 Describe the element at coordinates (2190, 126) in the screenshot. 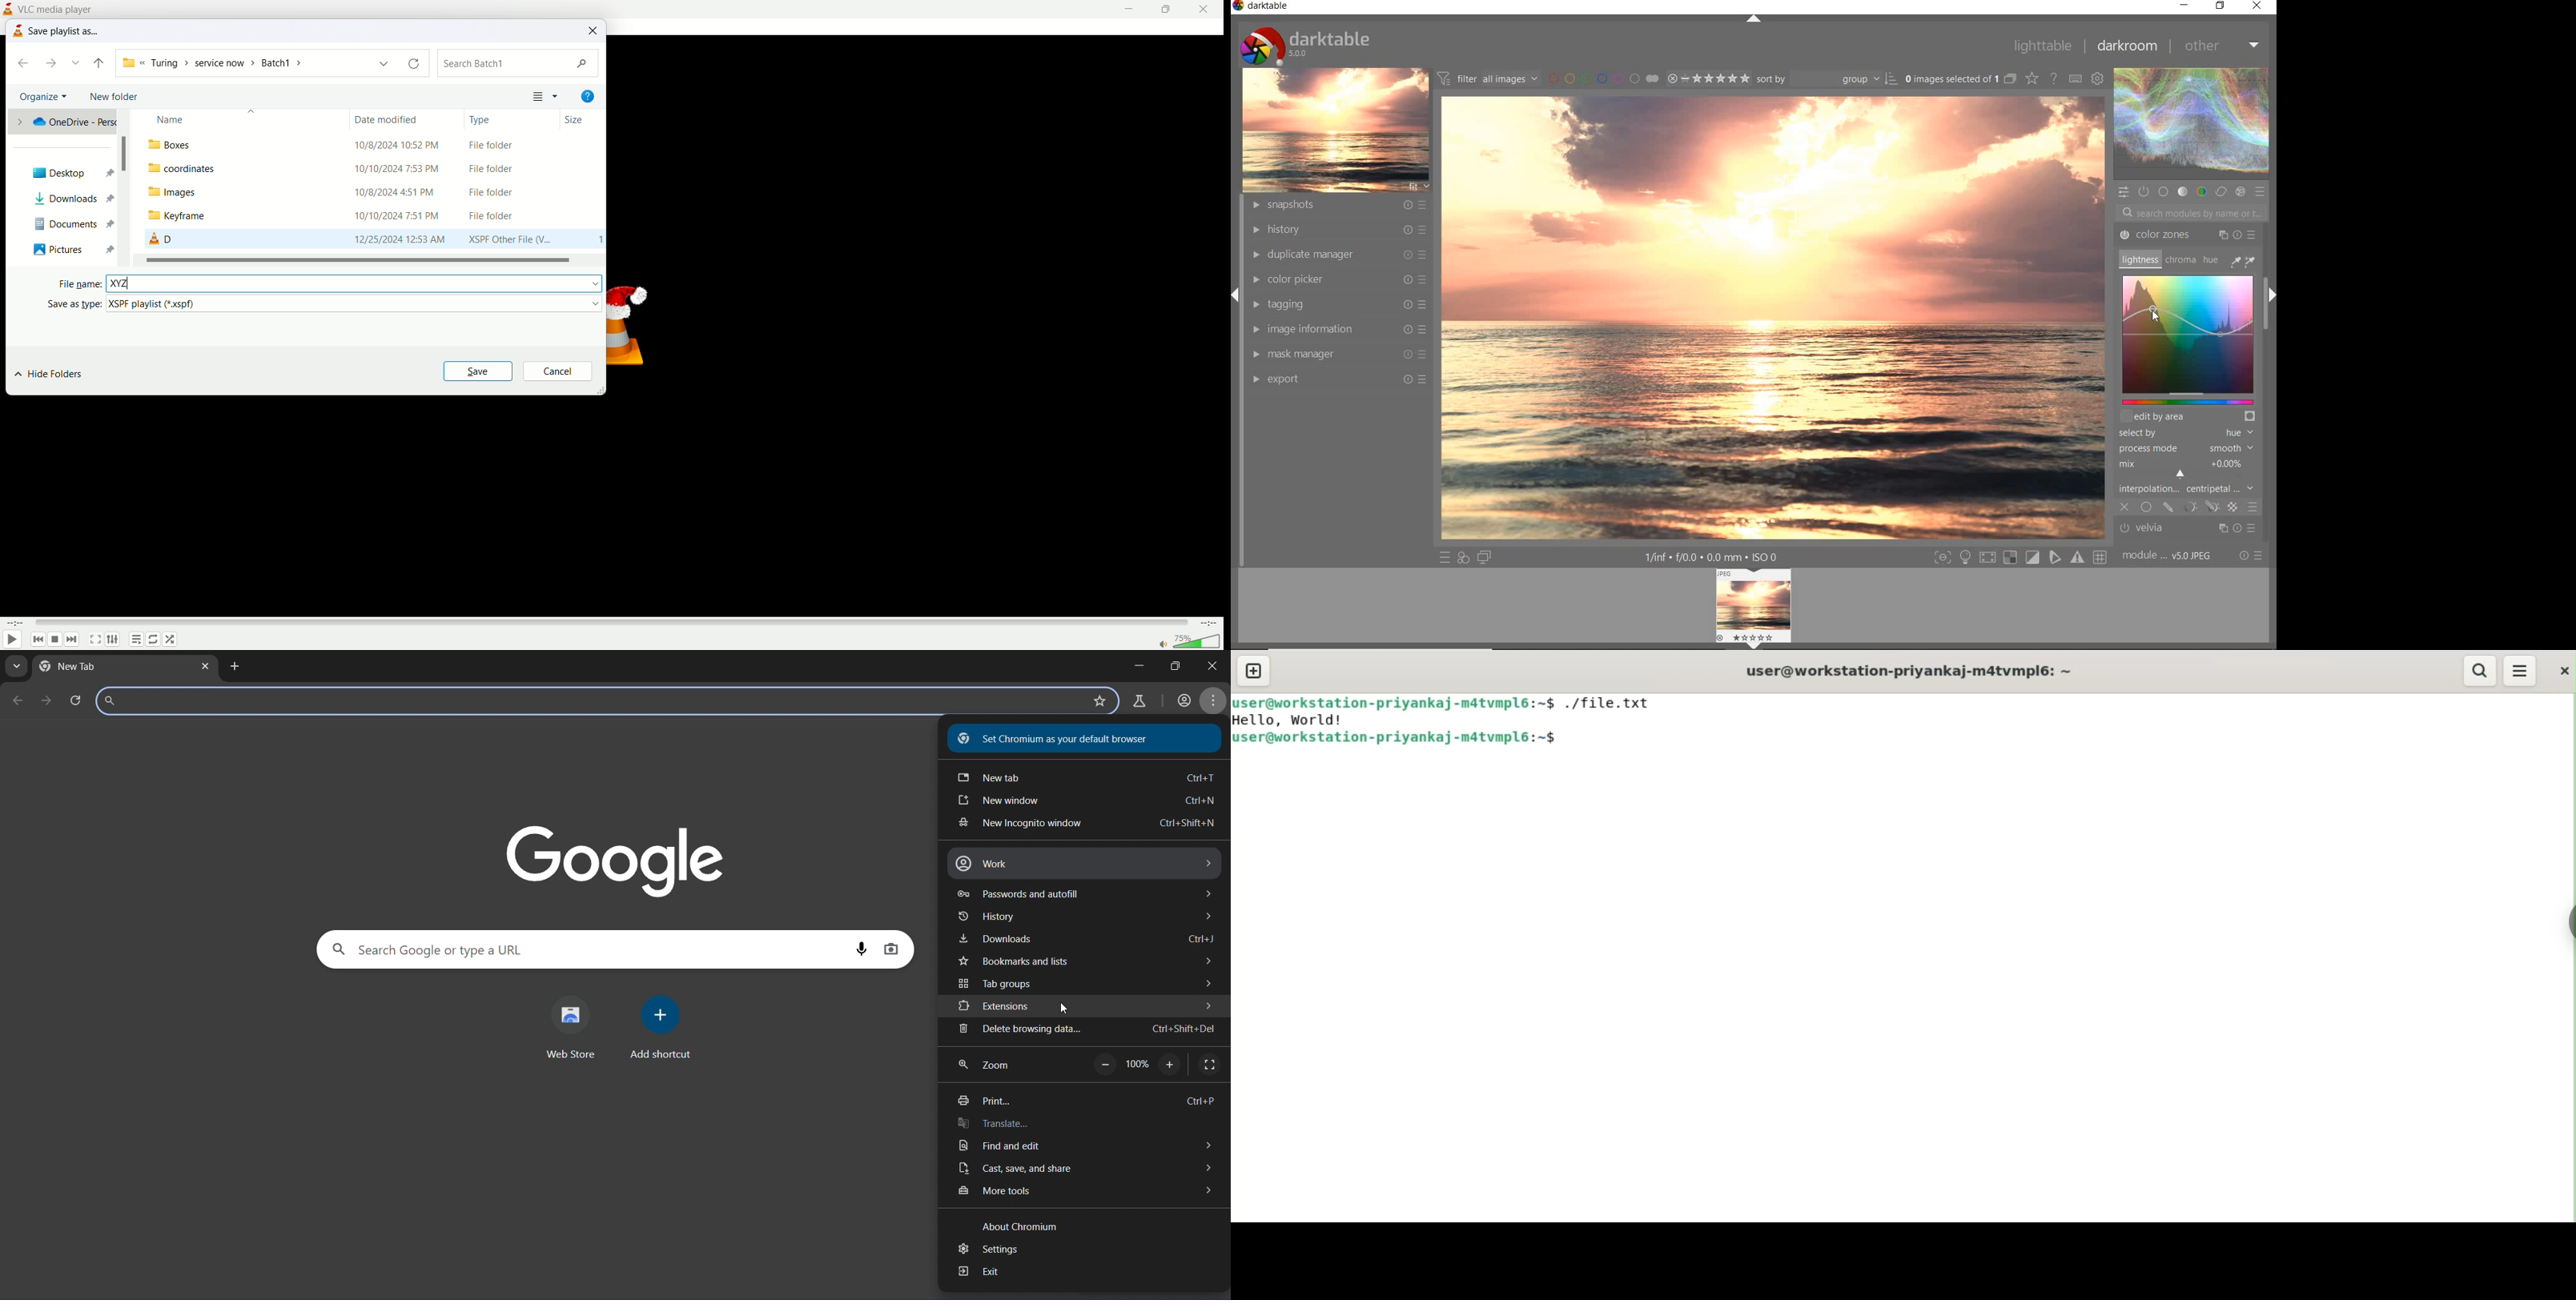

I see `WAVE FORM` at that location.